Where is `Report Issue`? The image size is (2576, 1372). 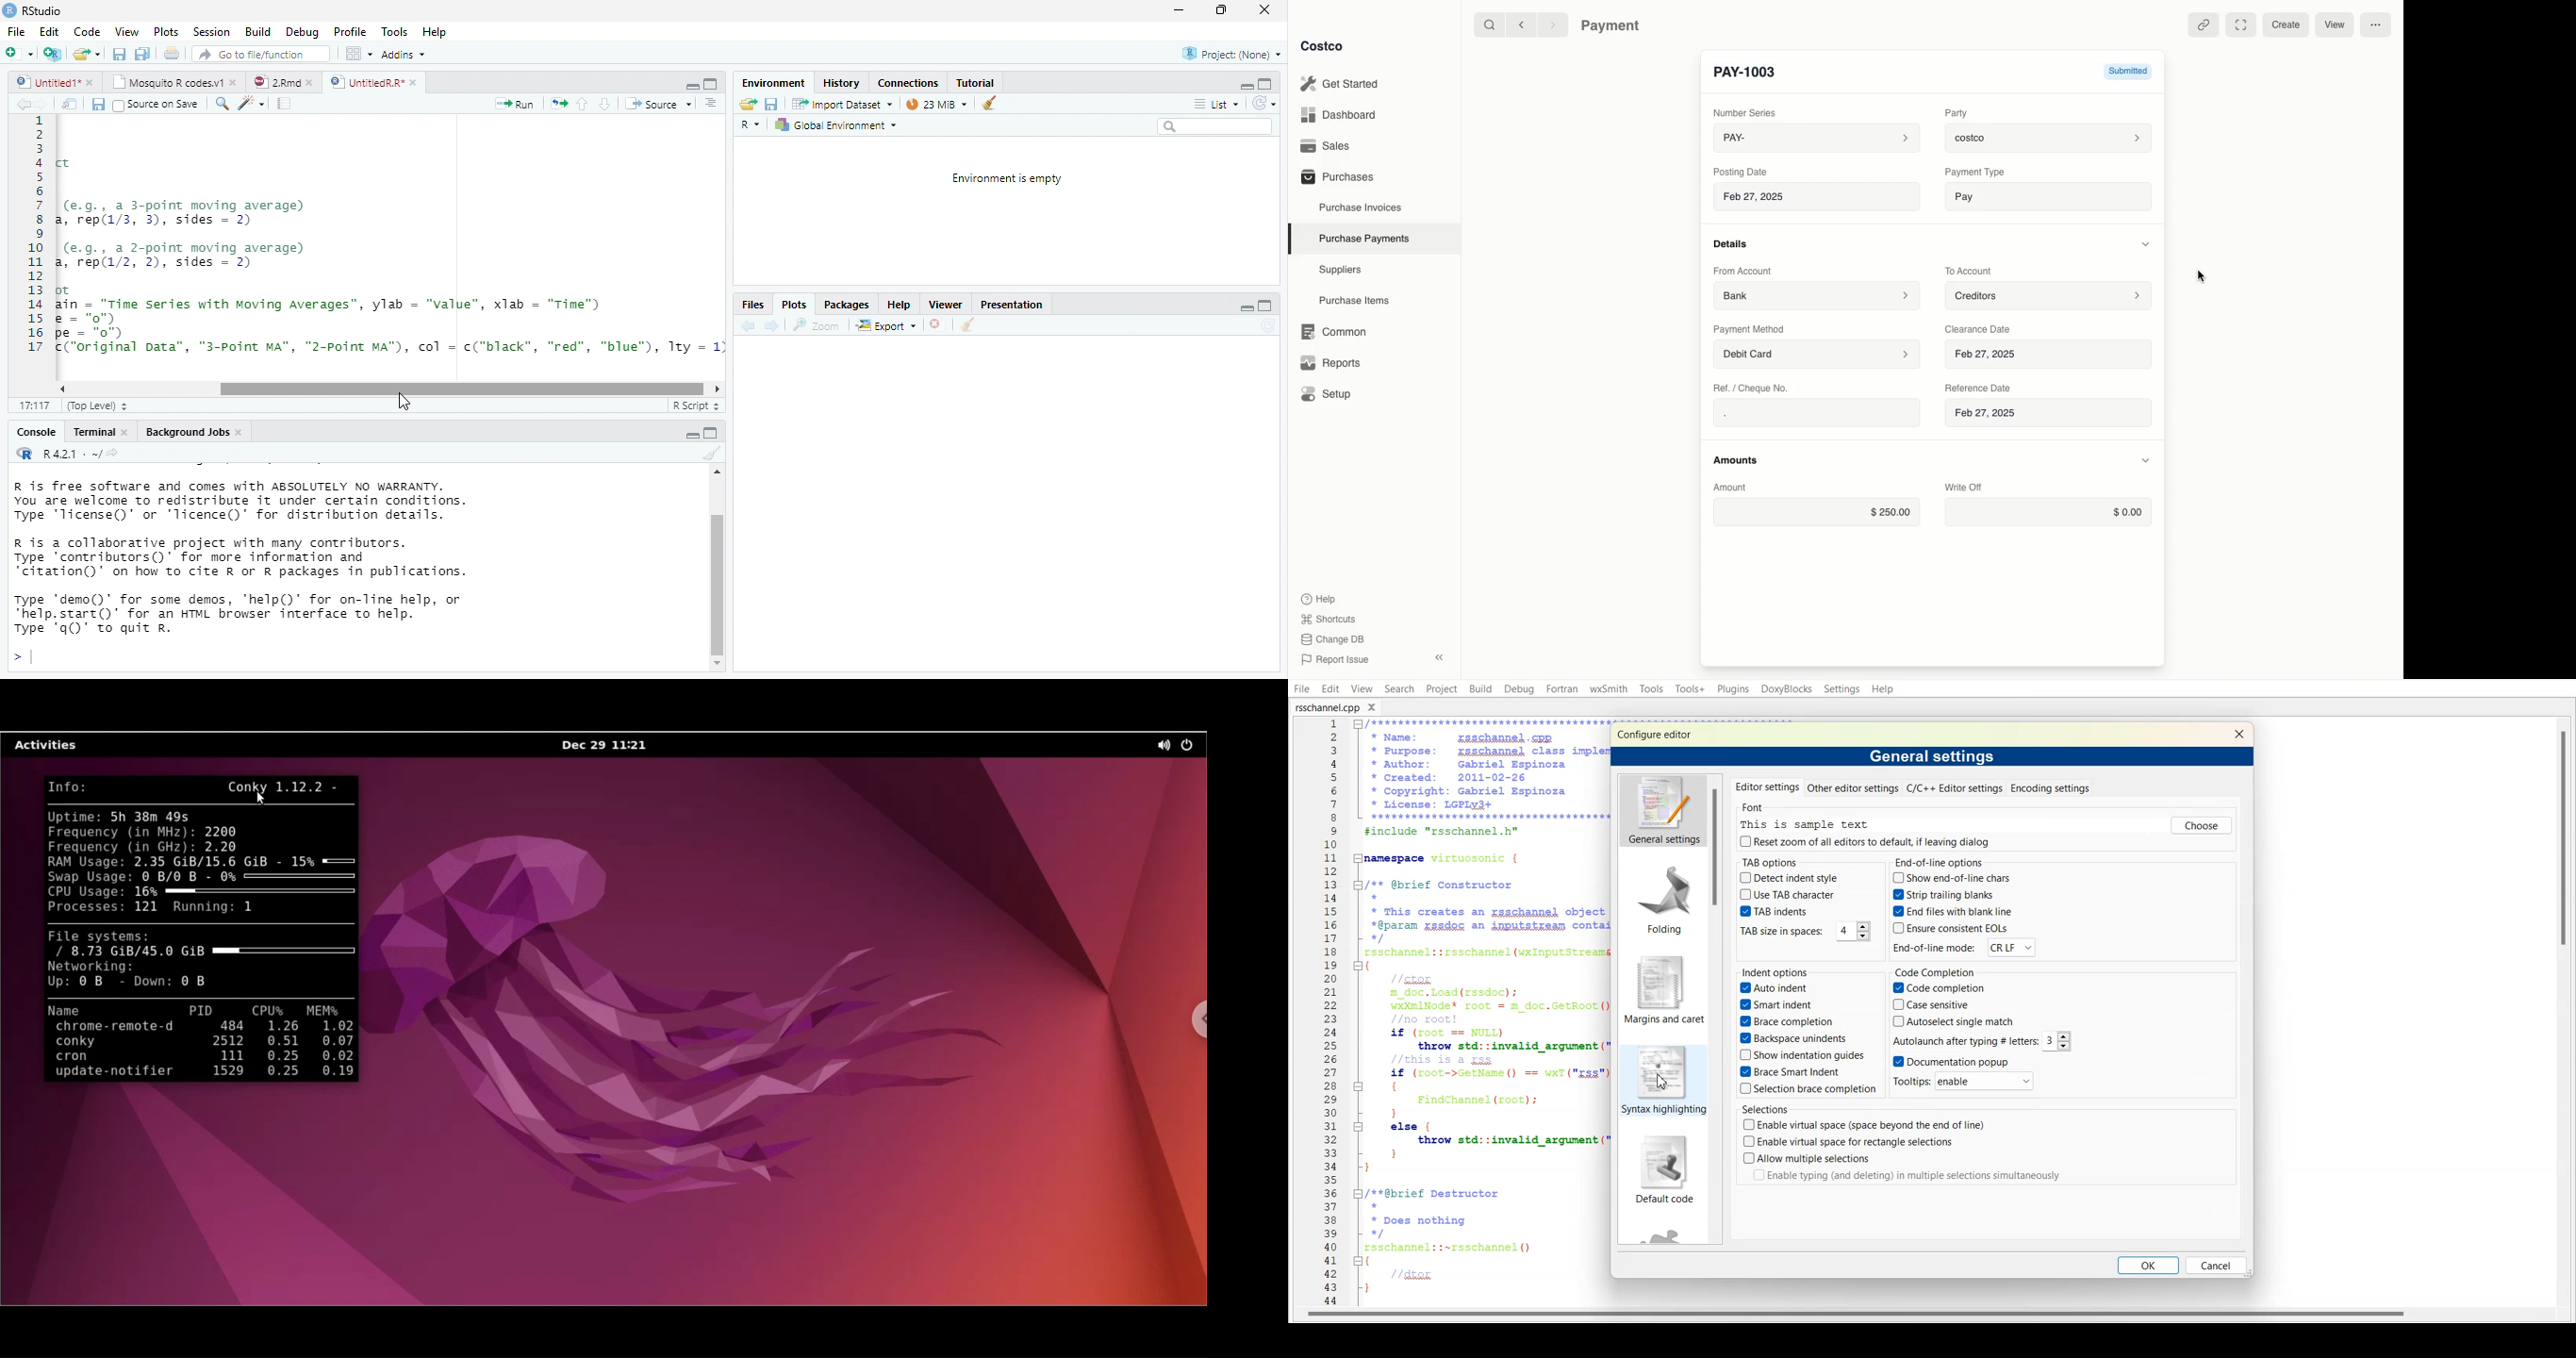
Report Issue is located at coordinates (1335, 660).